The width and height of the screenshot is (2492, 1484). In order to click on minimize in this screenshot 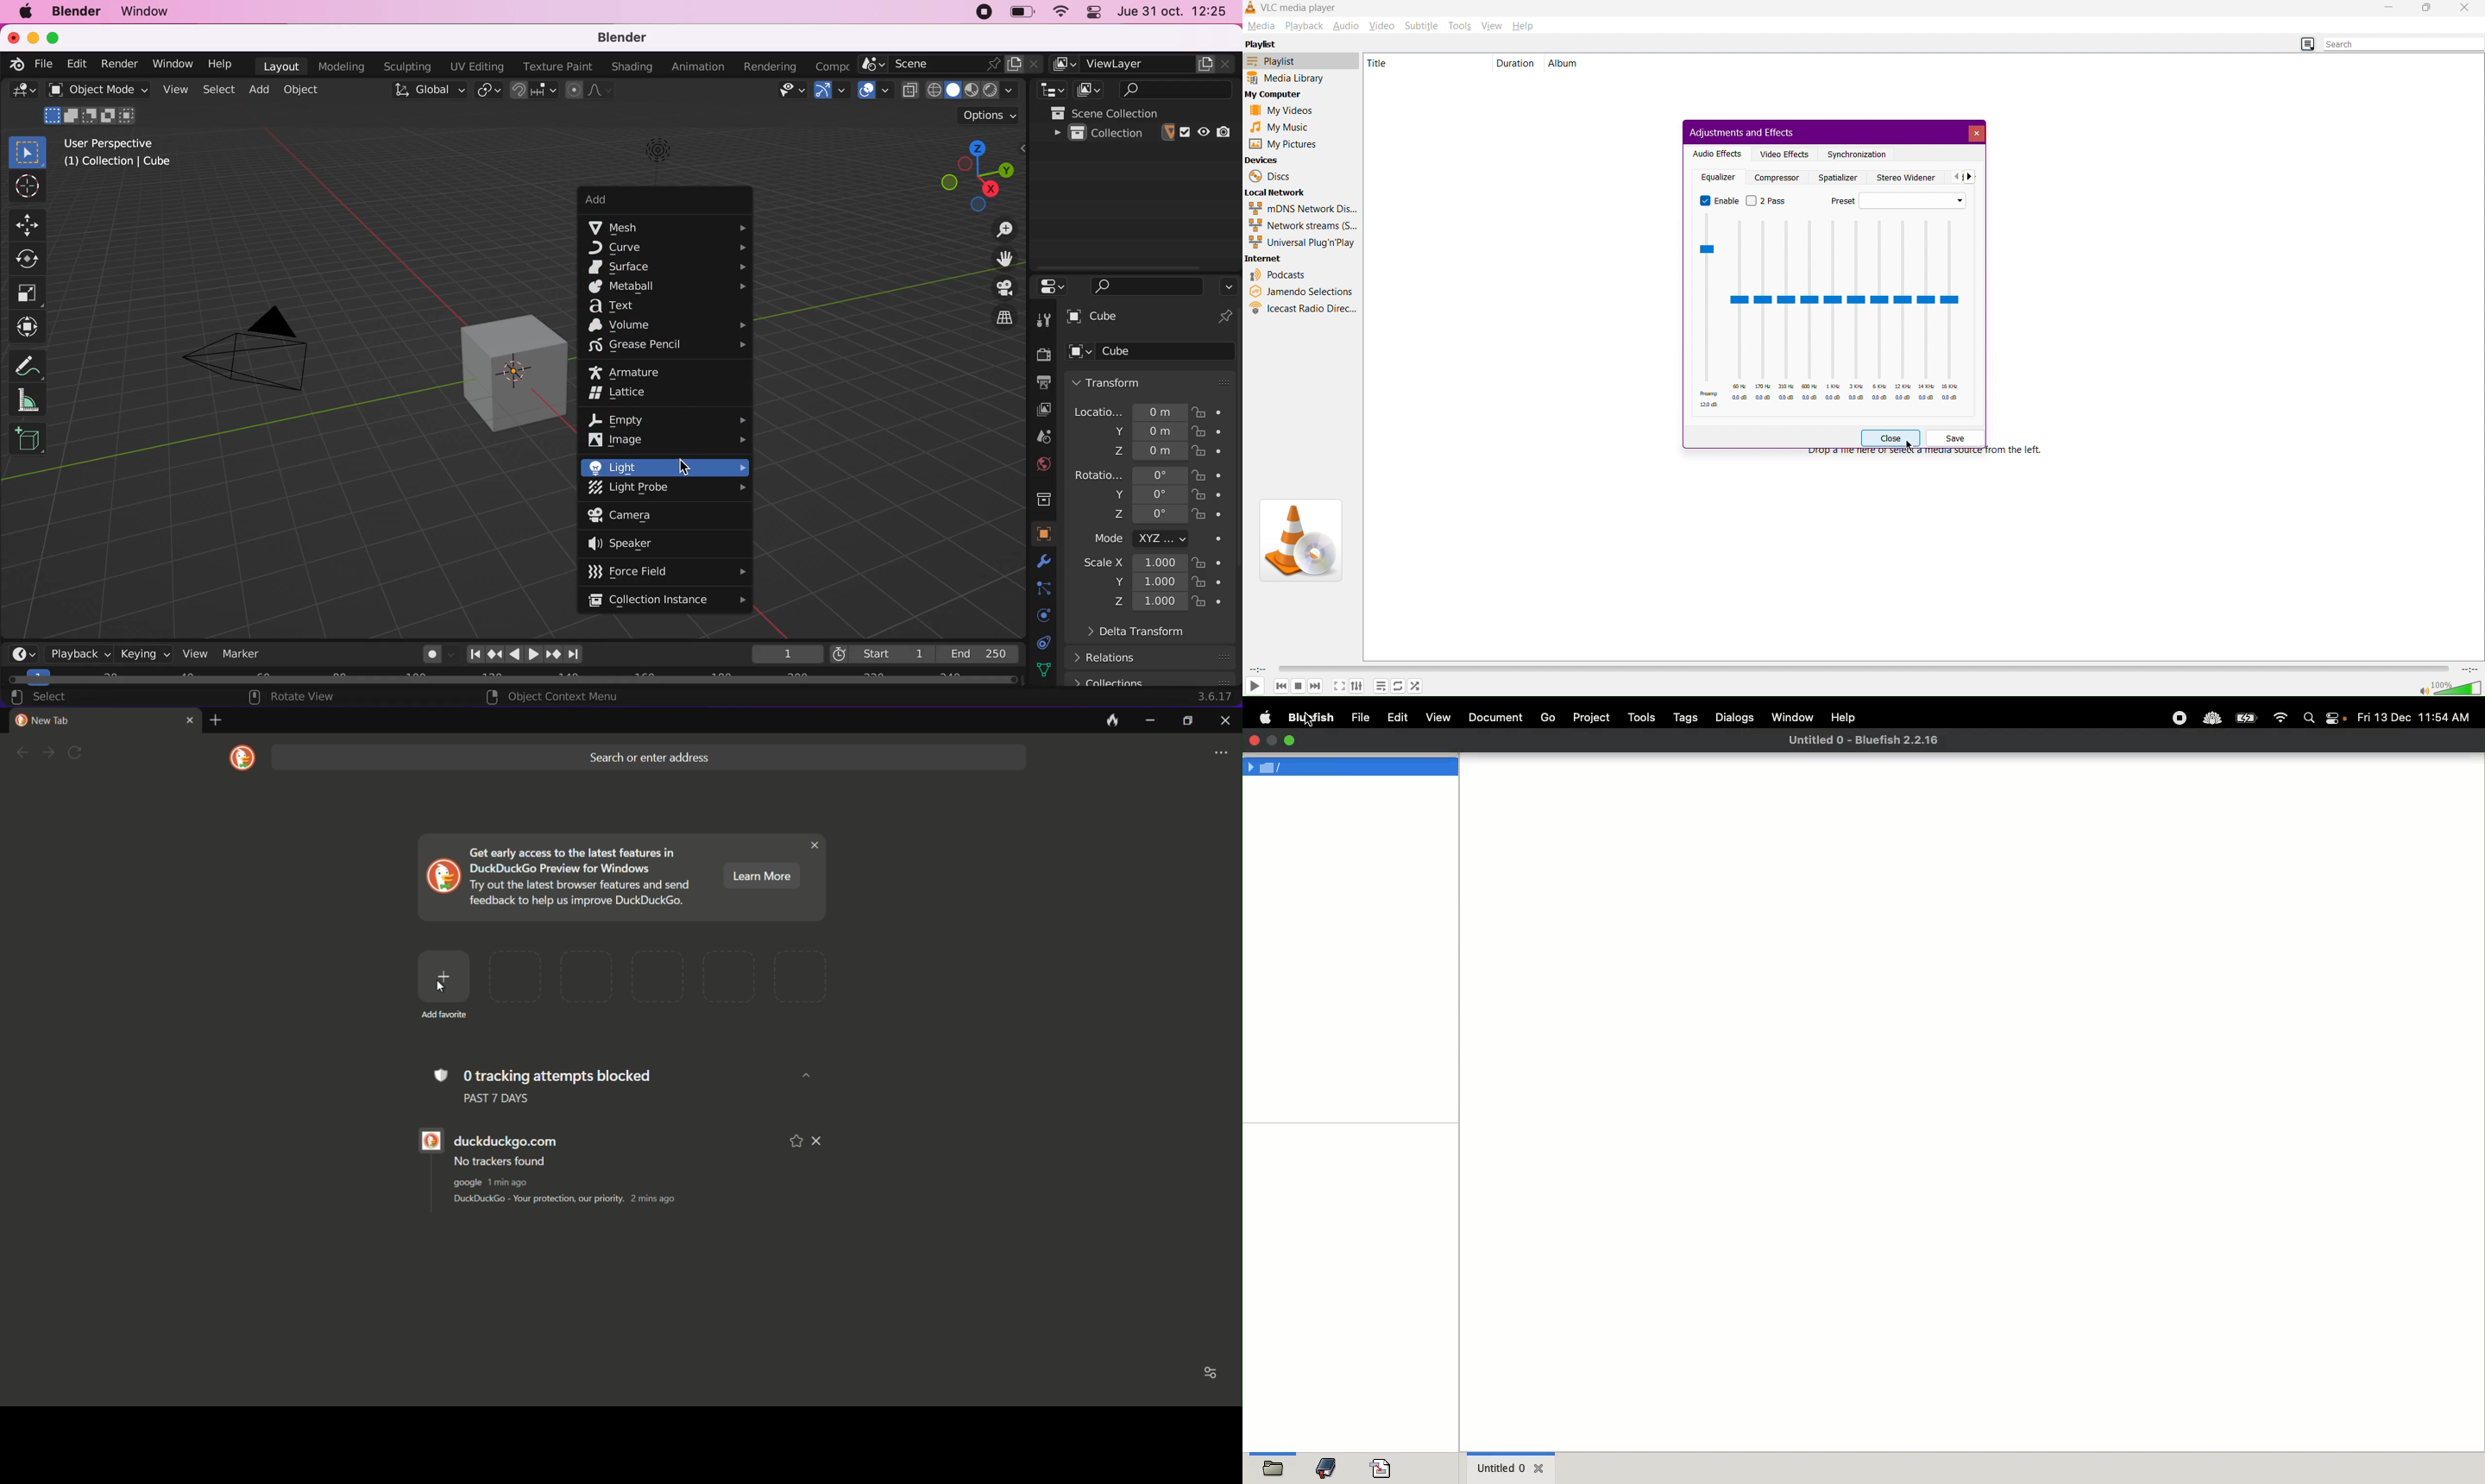, I will do `click(1150, 721)`.